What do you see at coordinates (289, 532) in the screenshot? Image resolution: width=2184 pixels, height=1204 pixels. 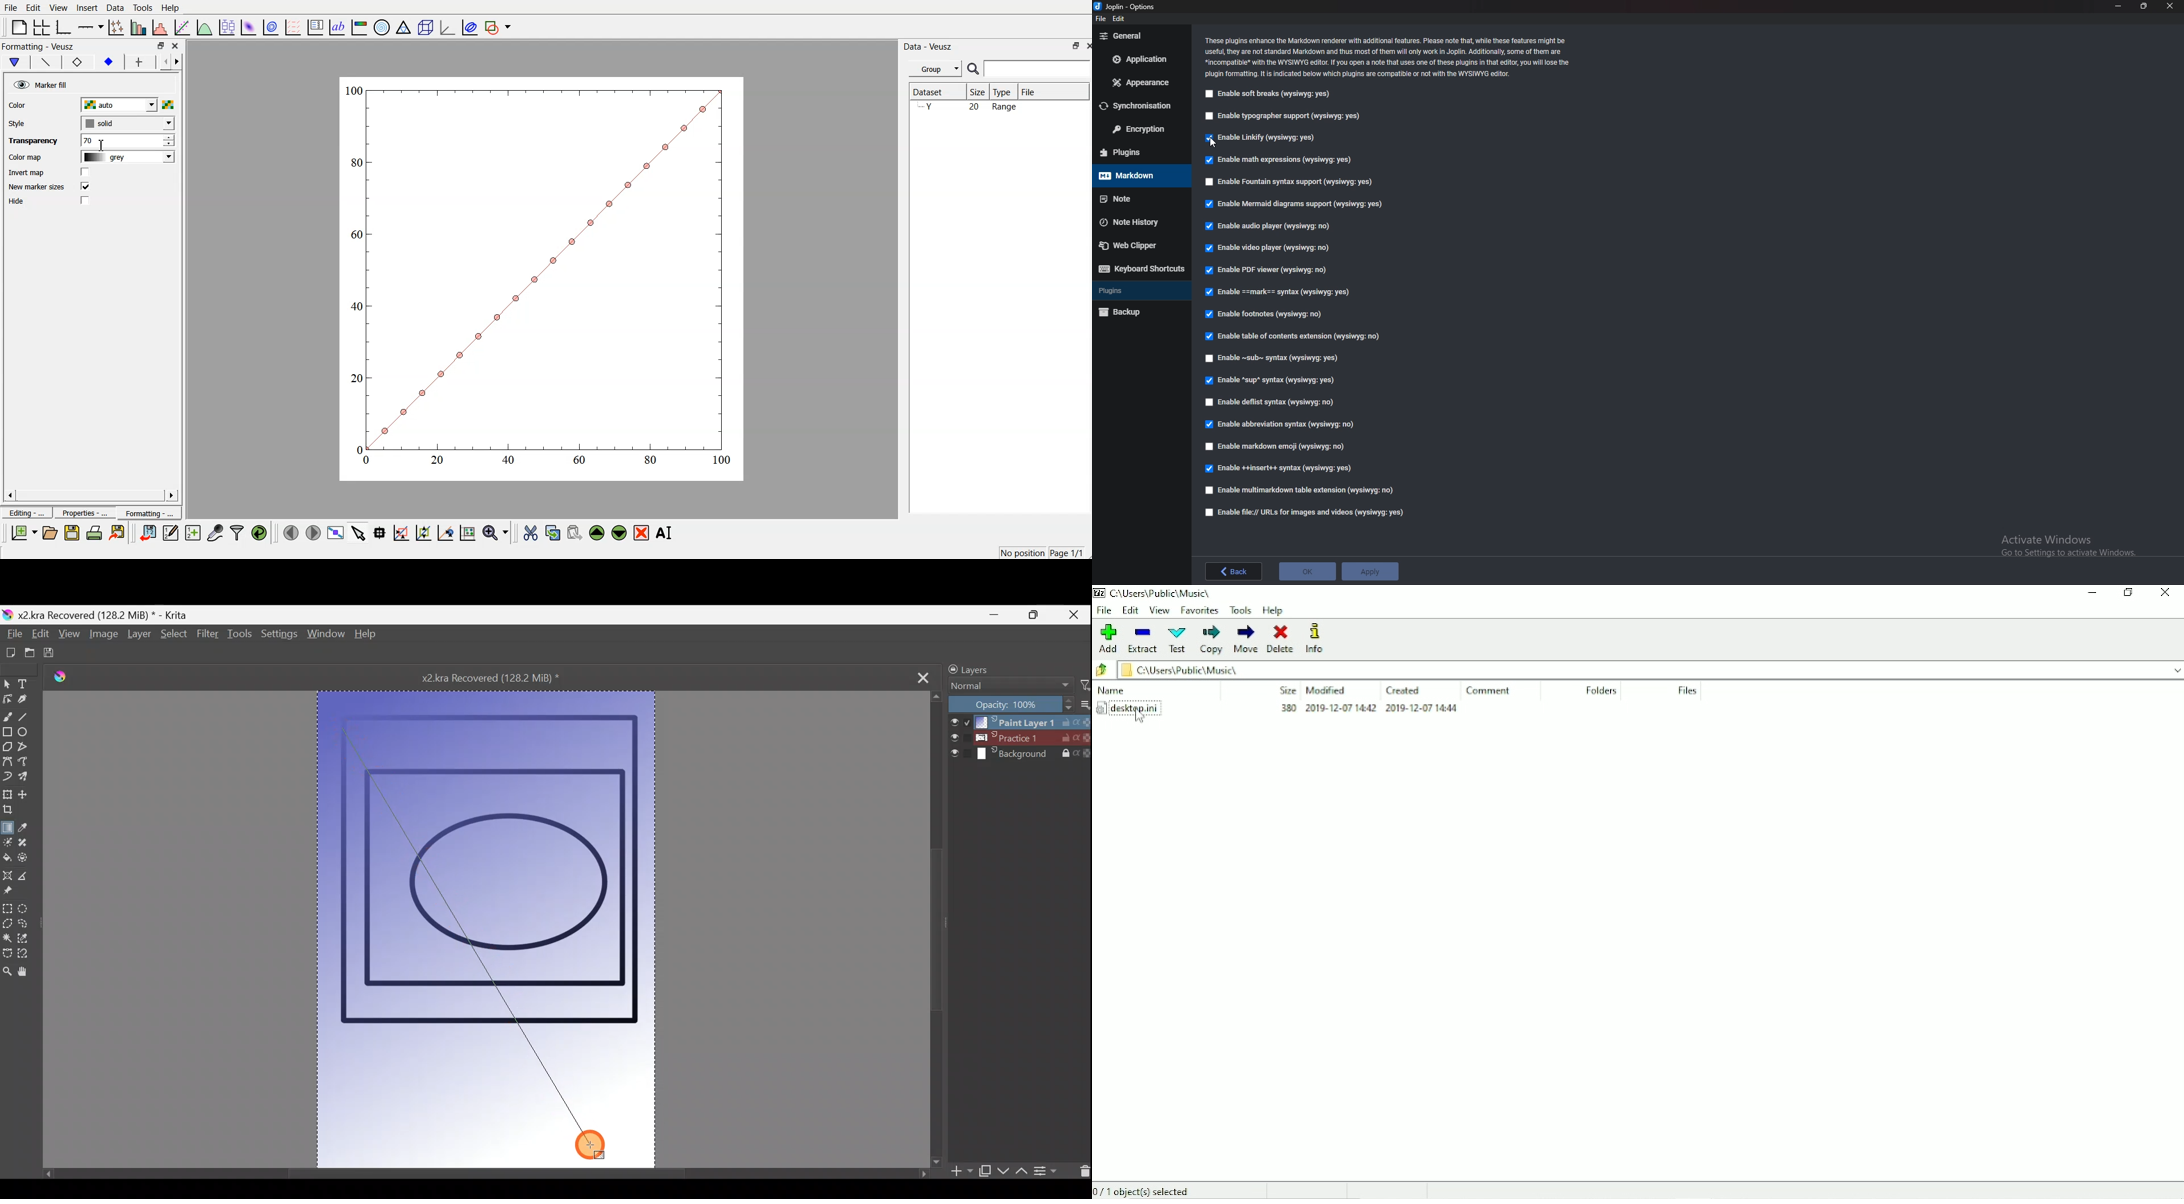 I see `Move to previous page` at bounding box center [289, 532].